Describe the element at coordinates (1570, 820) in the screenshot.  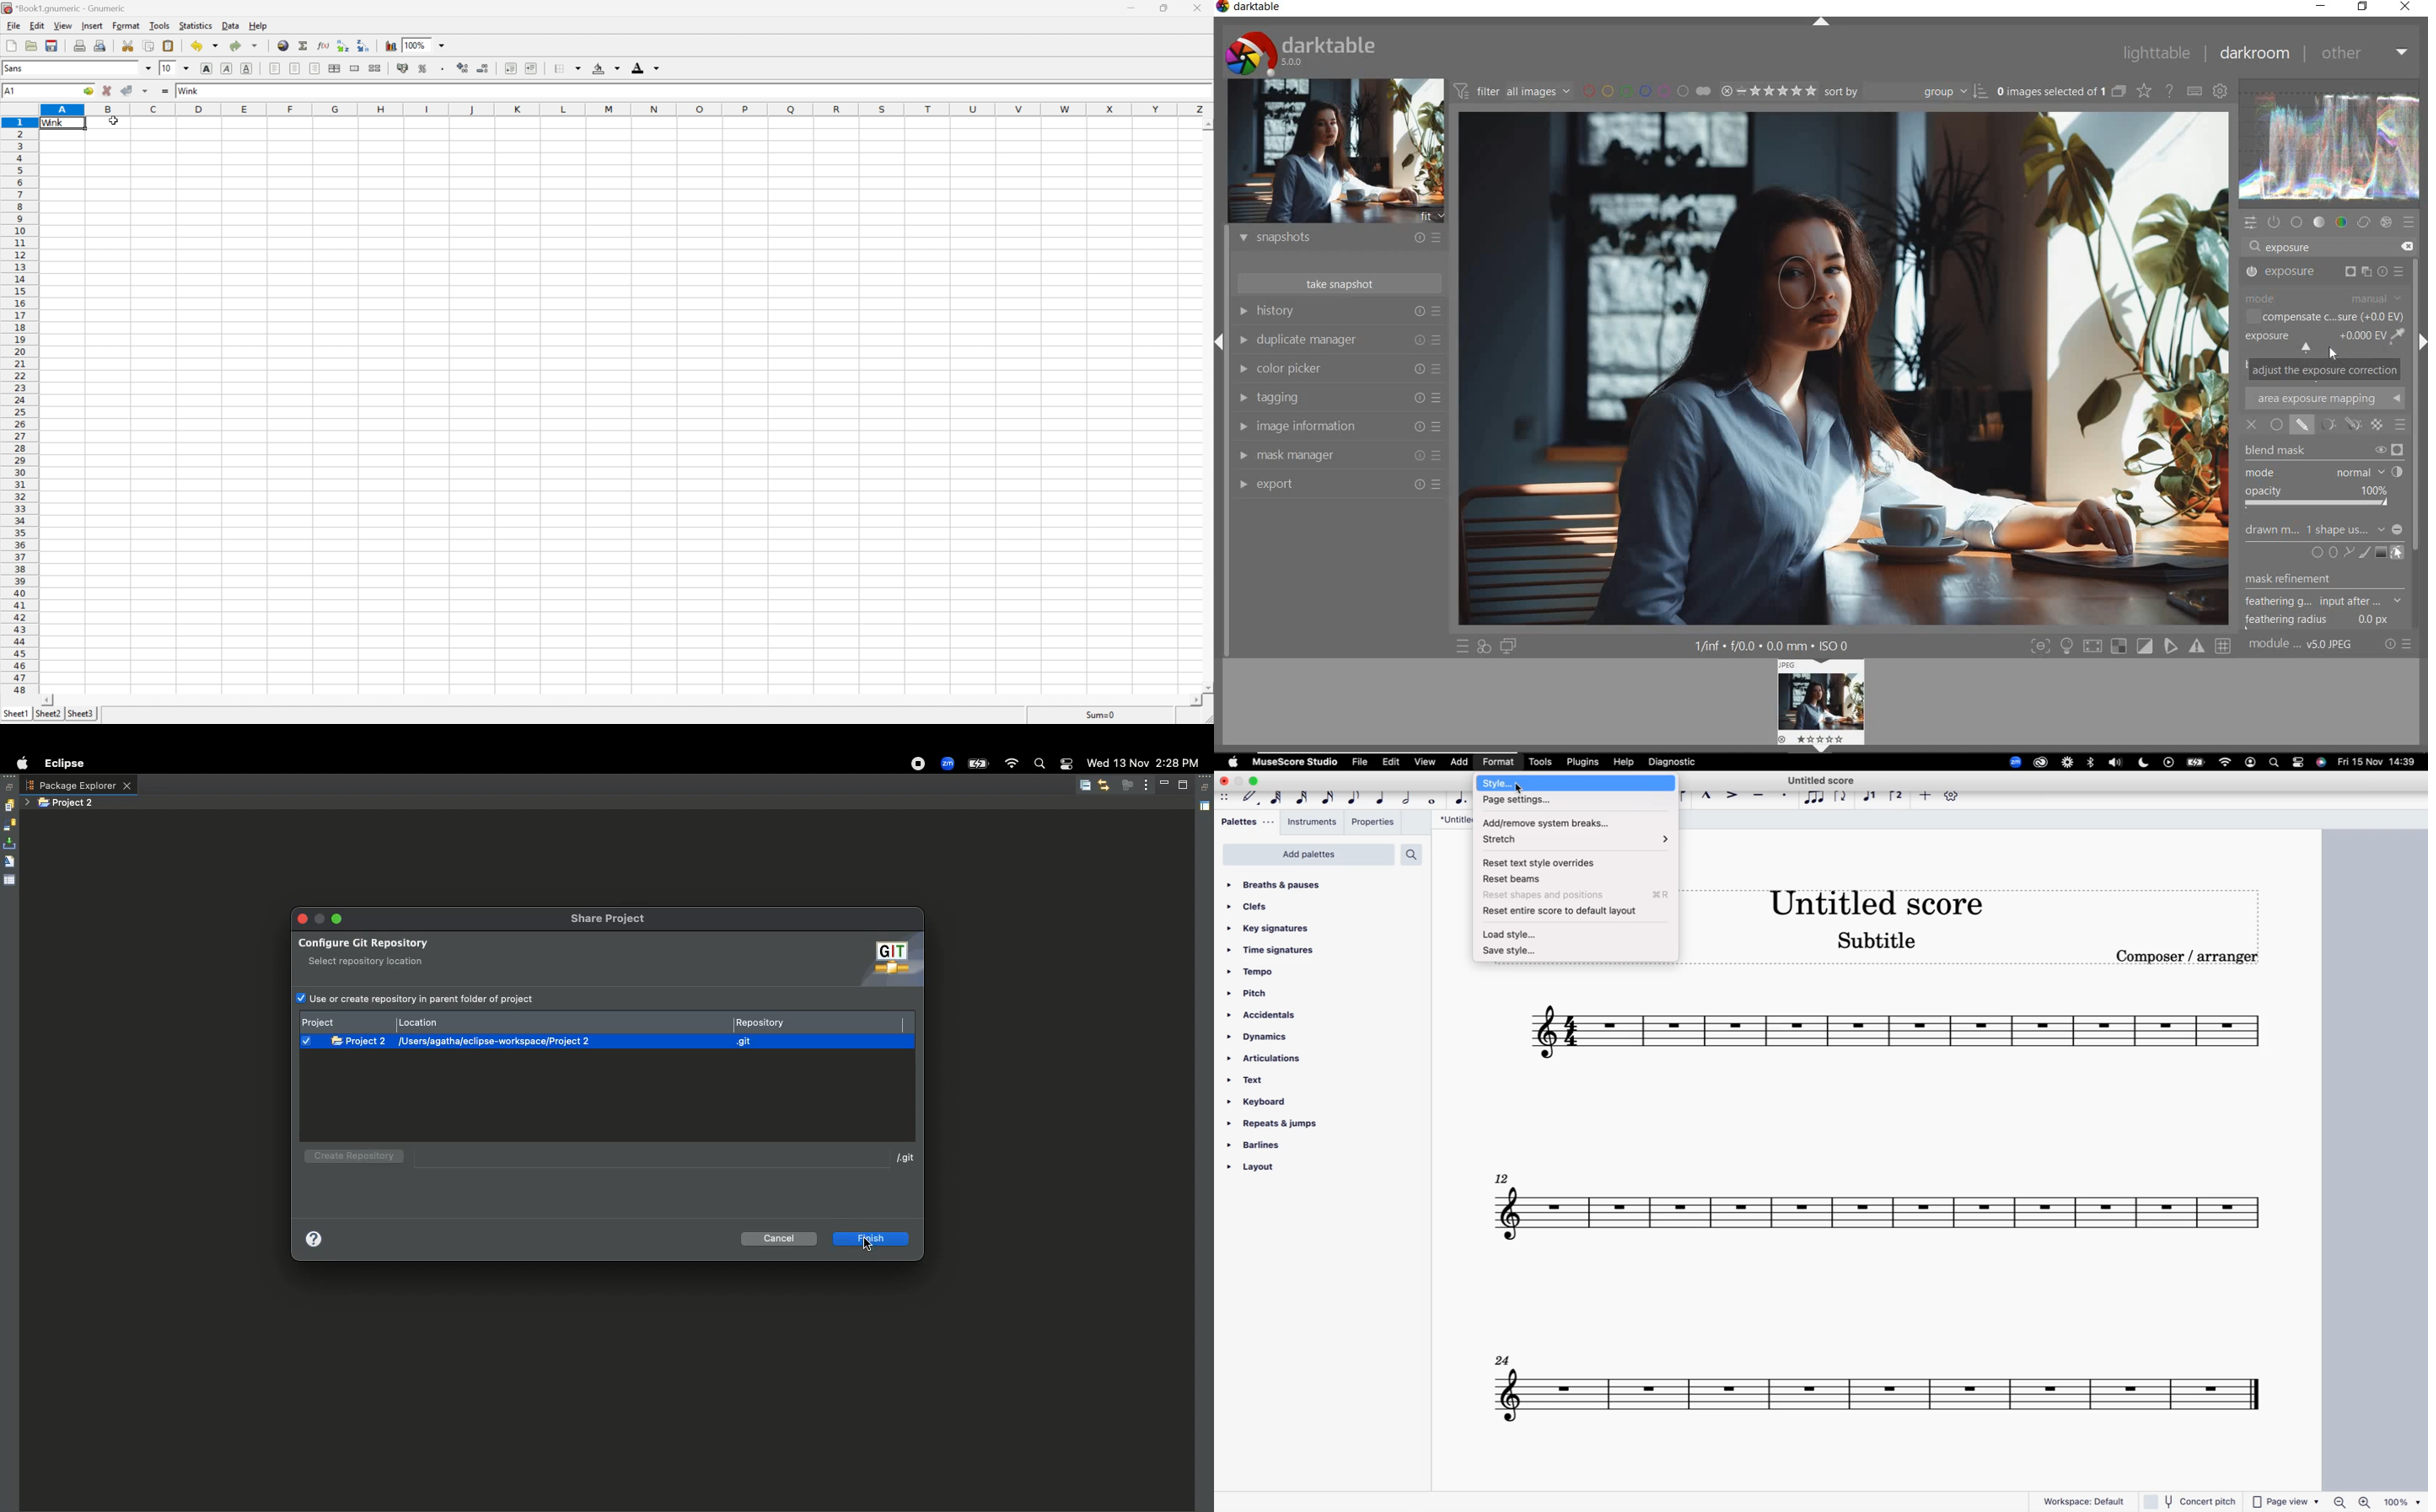
I see `add/remove system breaks` at that location.